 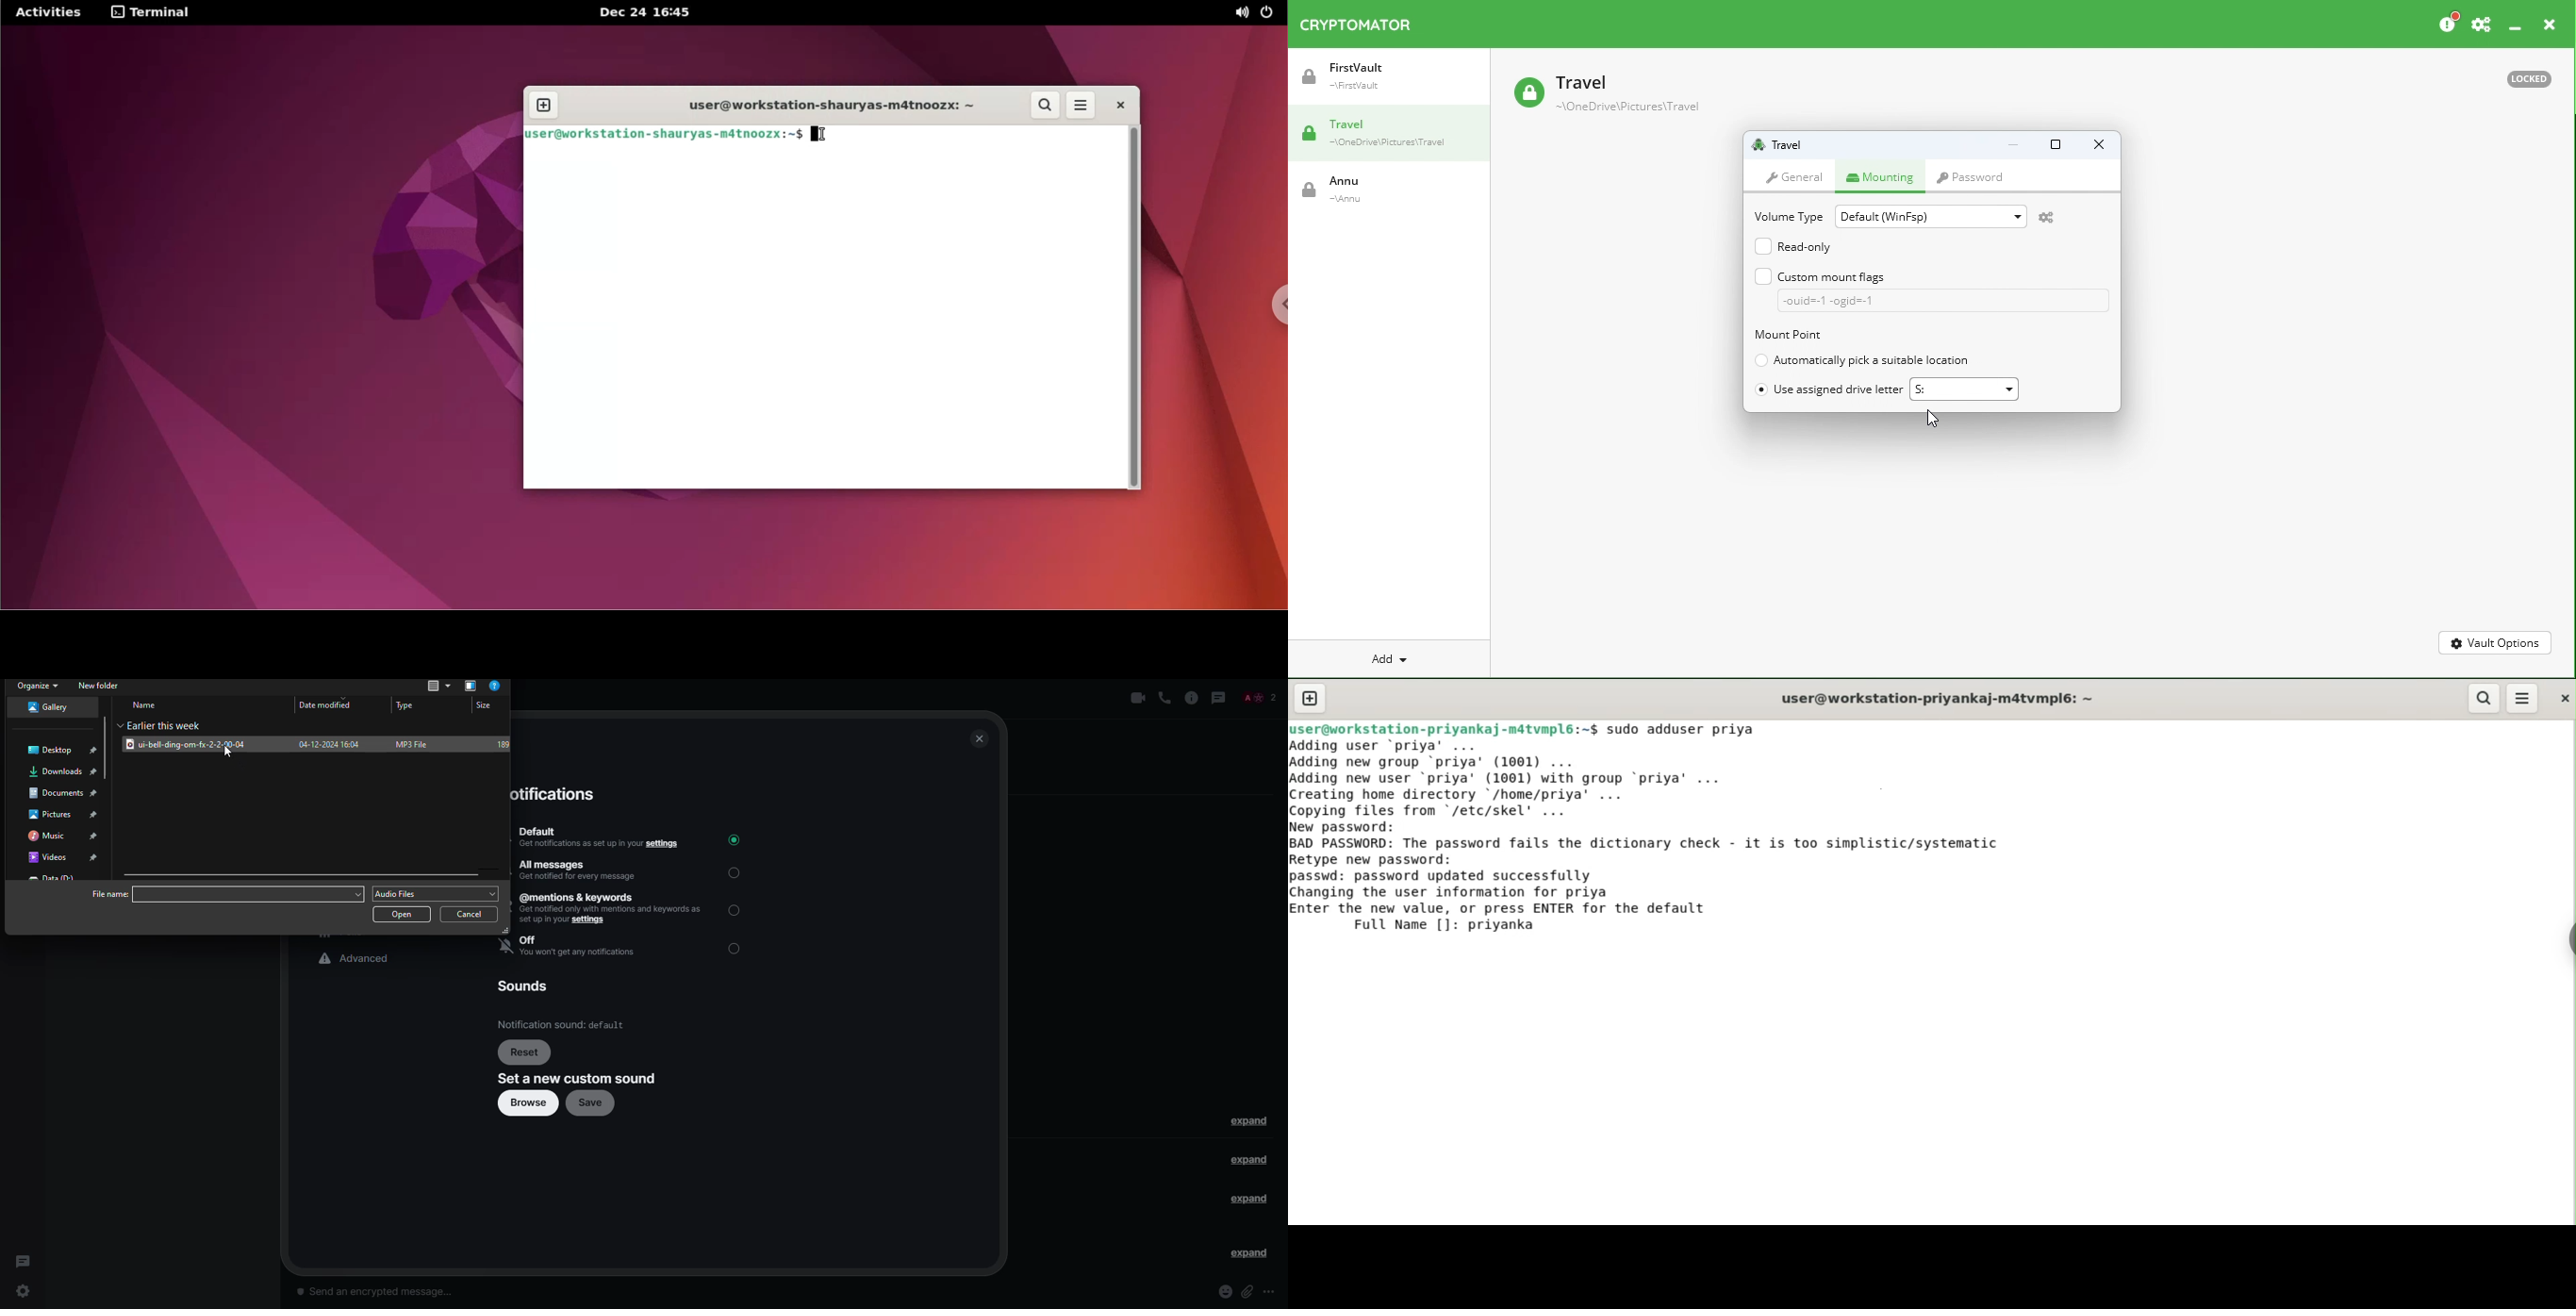 I want to click on B ui-bell-ding-om-fi-2-2-00-04 04-12-2024 16:04 MP3 File 189, so click(x=321, y=743).